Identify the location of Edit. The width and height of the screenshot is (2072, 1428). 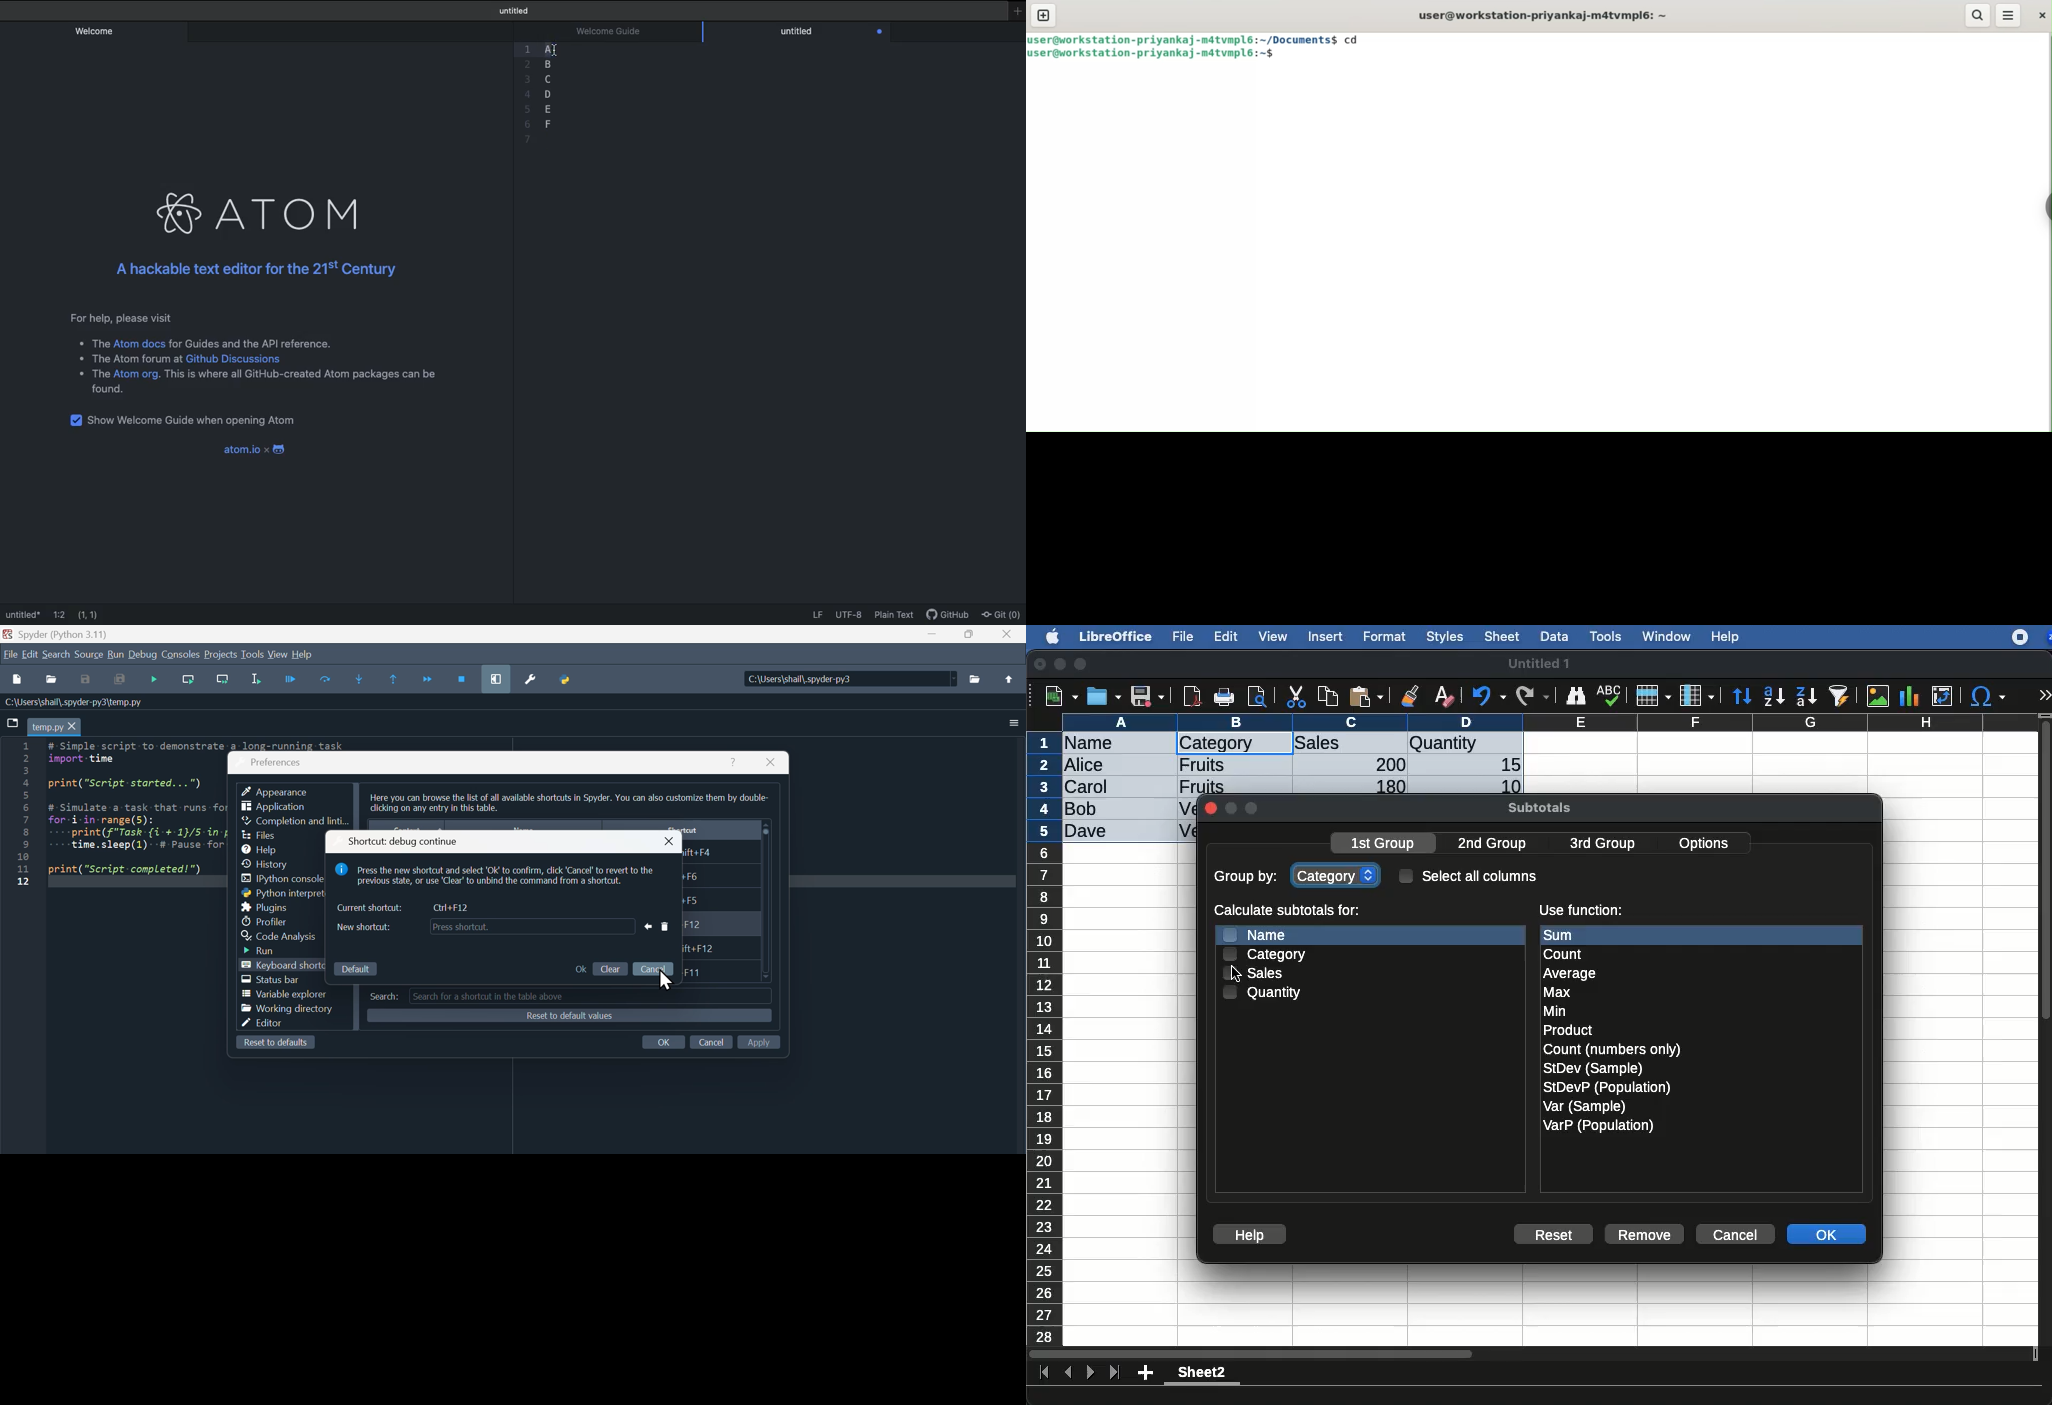
(30, 654).